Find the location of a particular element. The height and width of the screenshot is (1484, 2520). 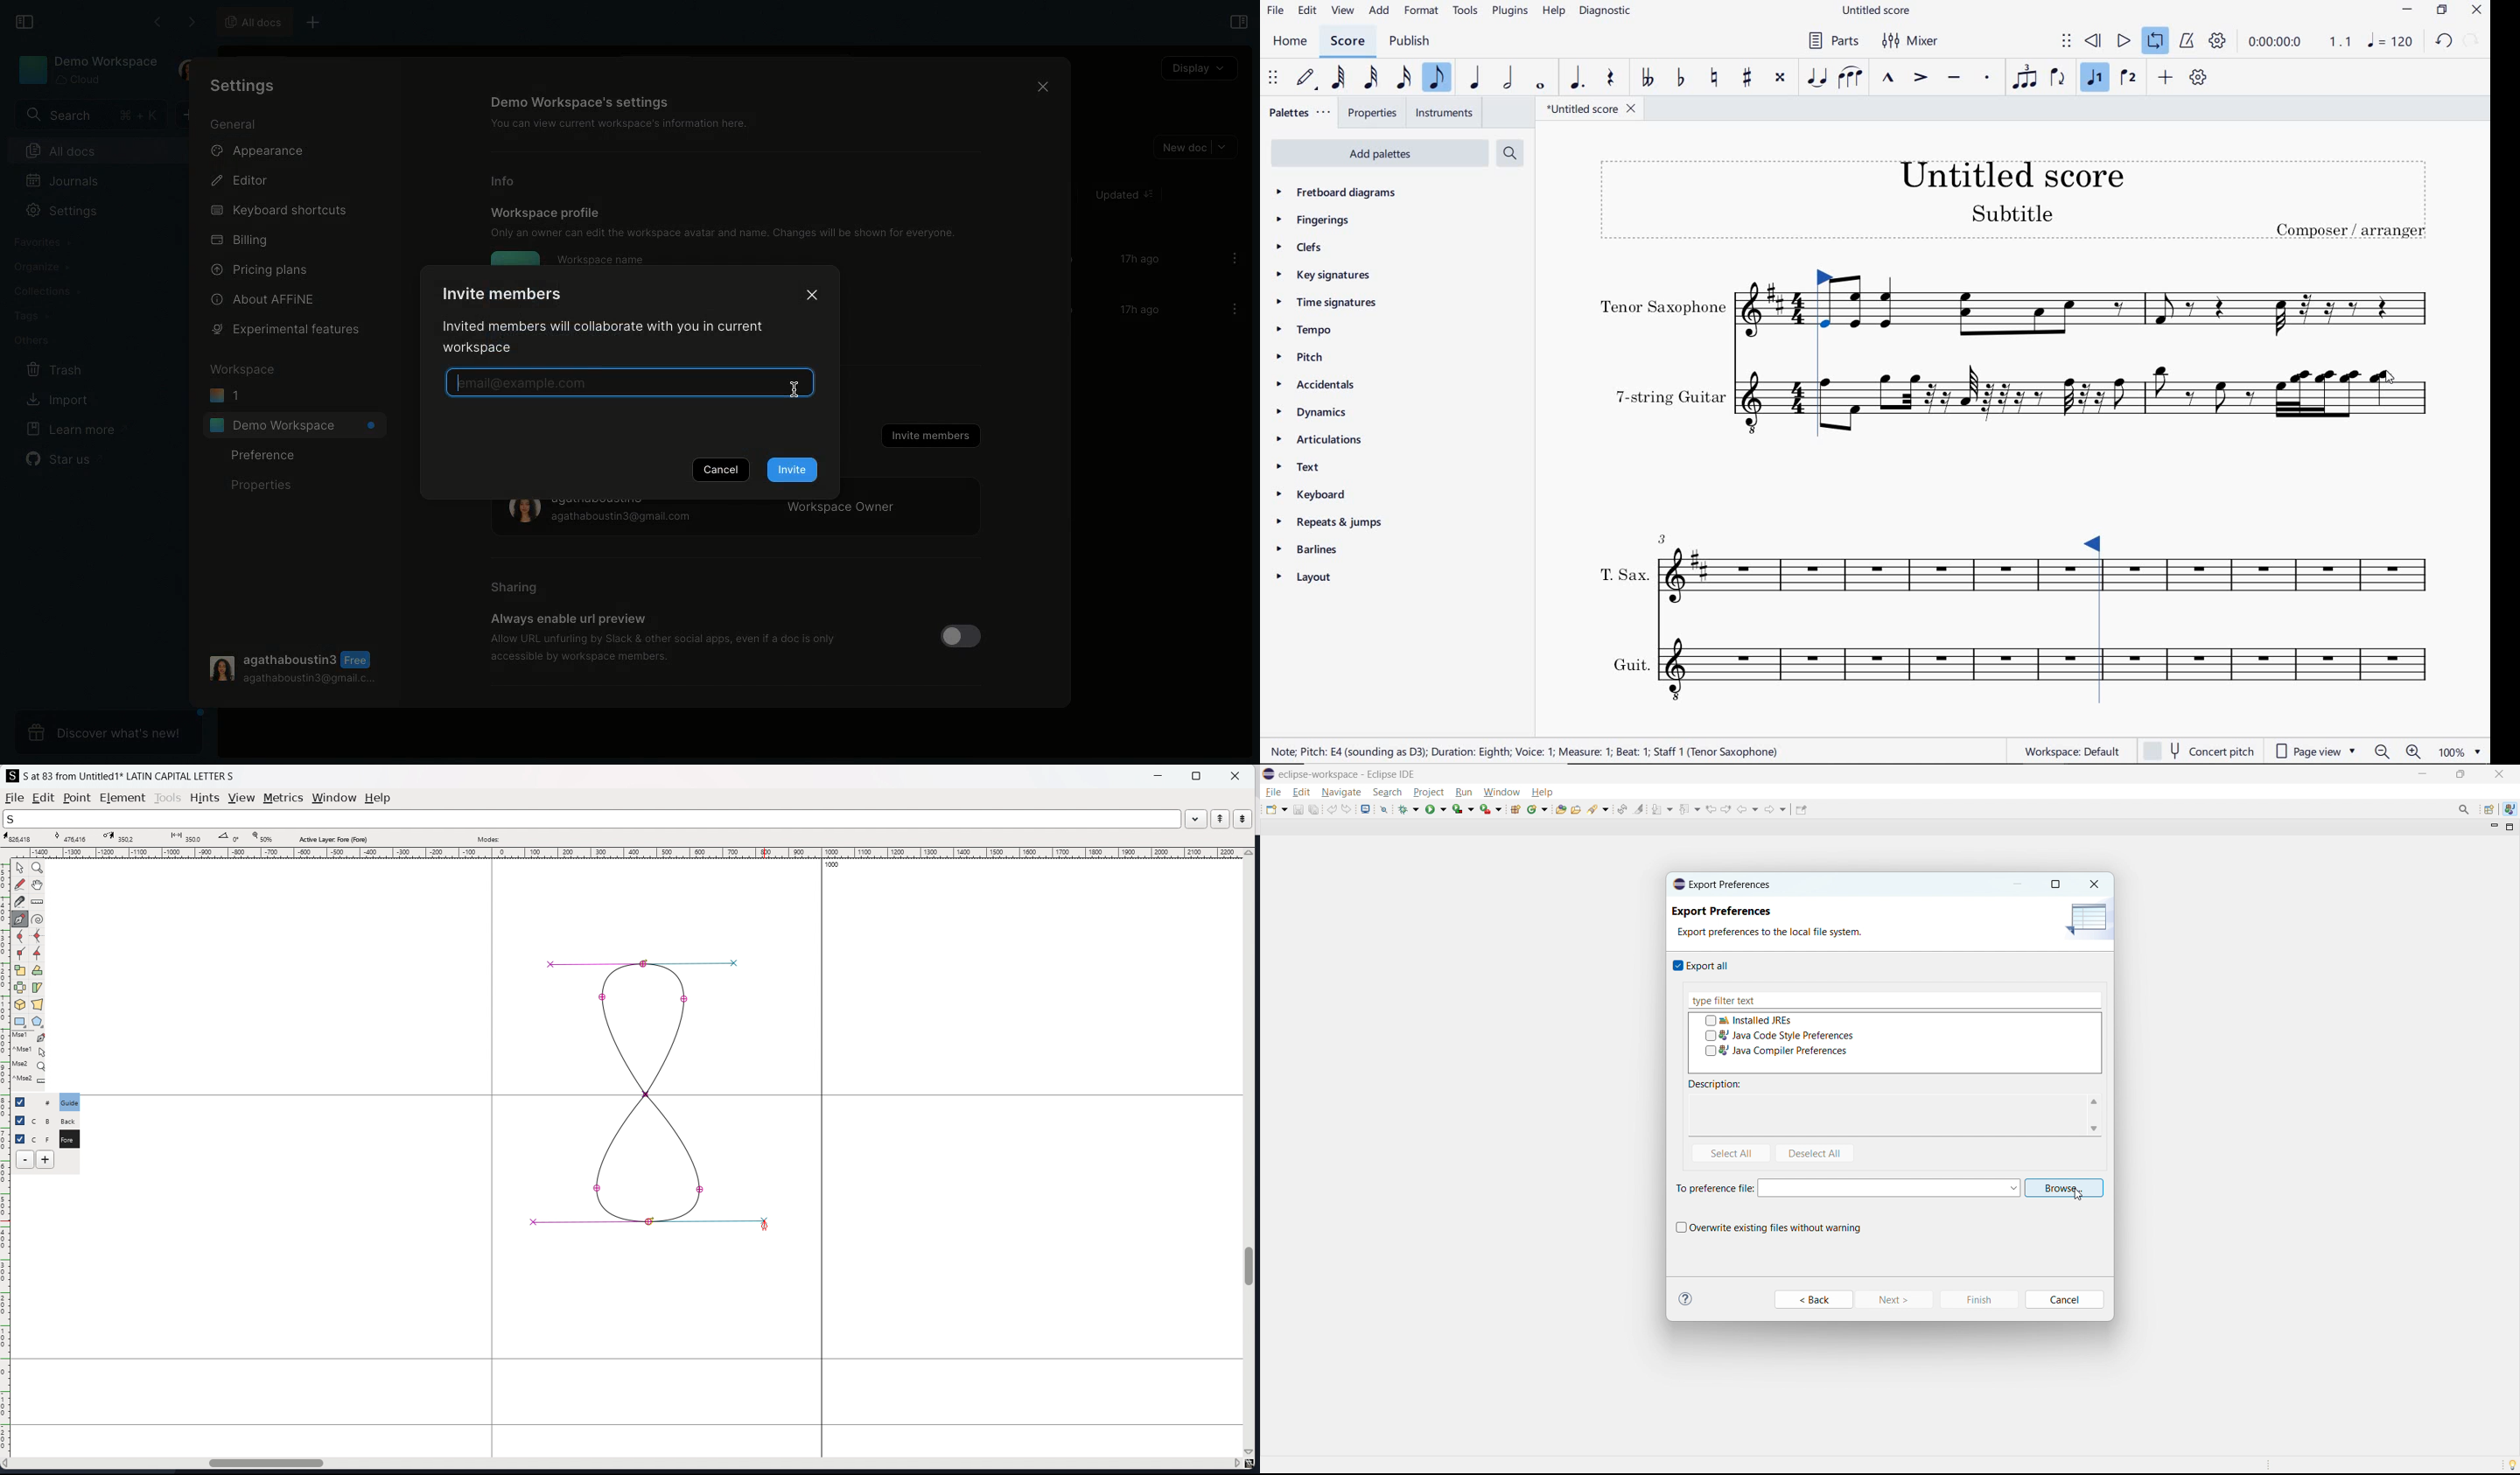

17h ago is located at coordinates (1136, 261).